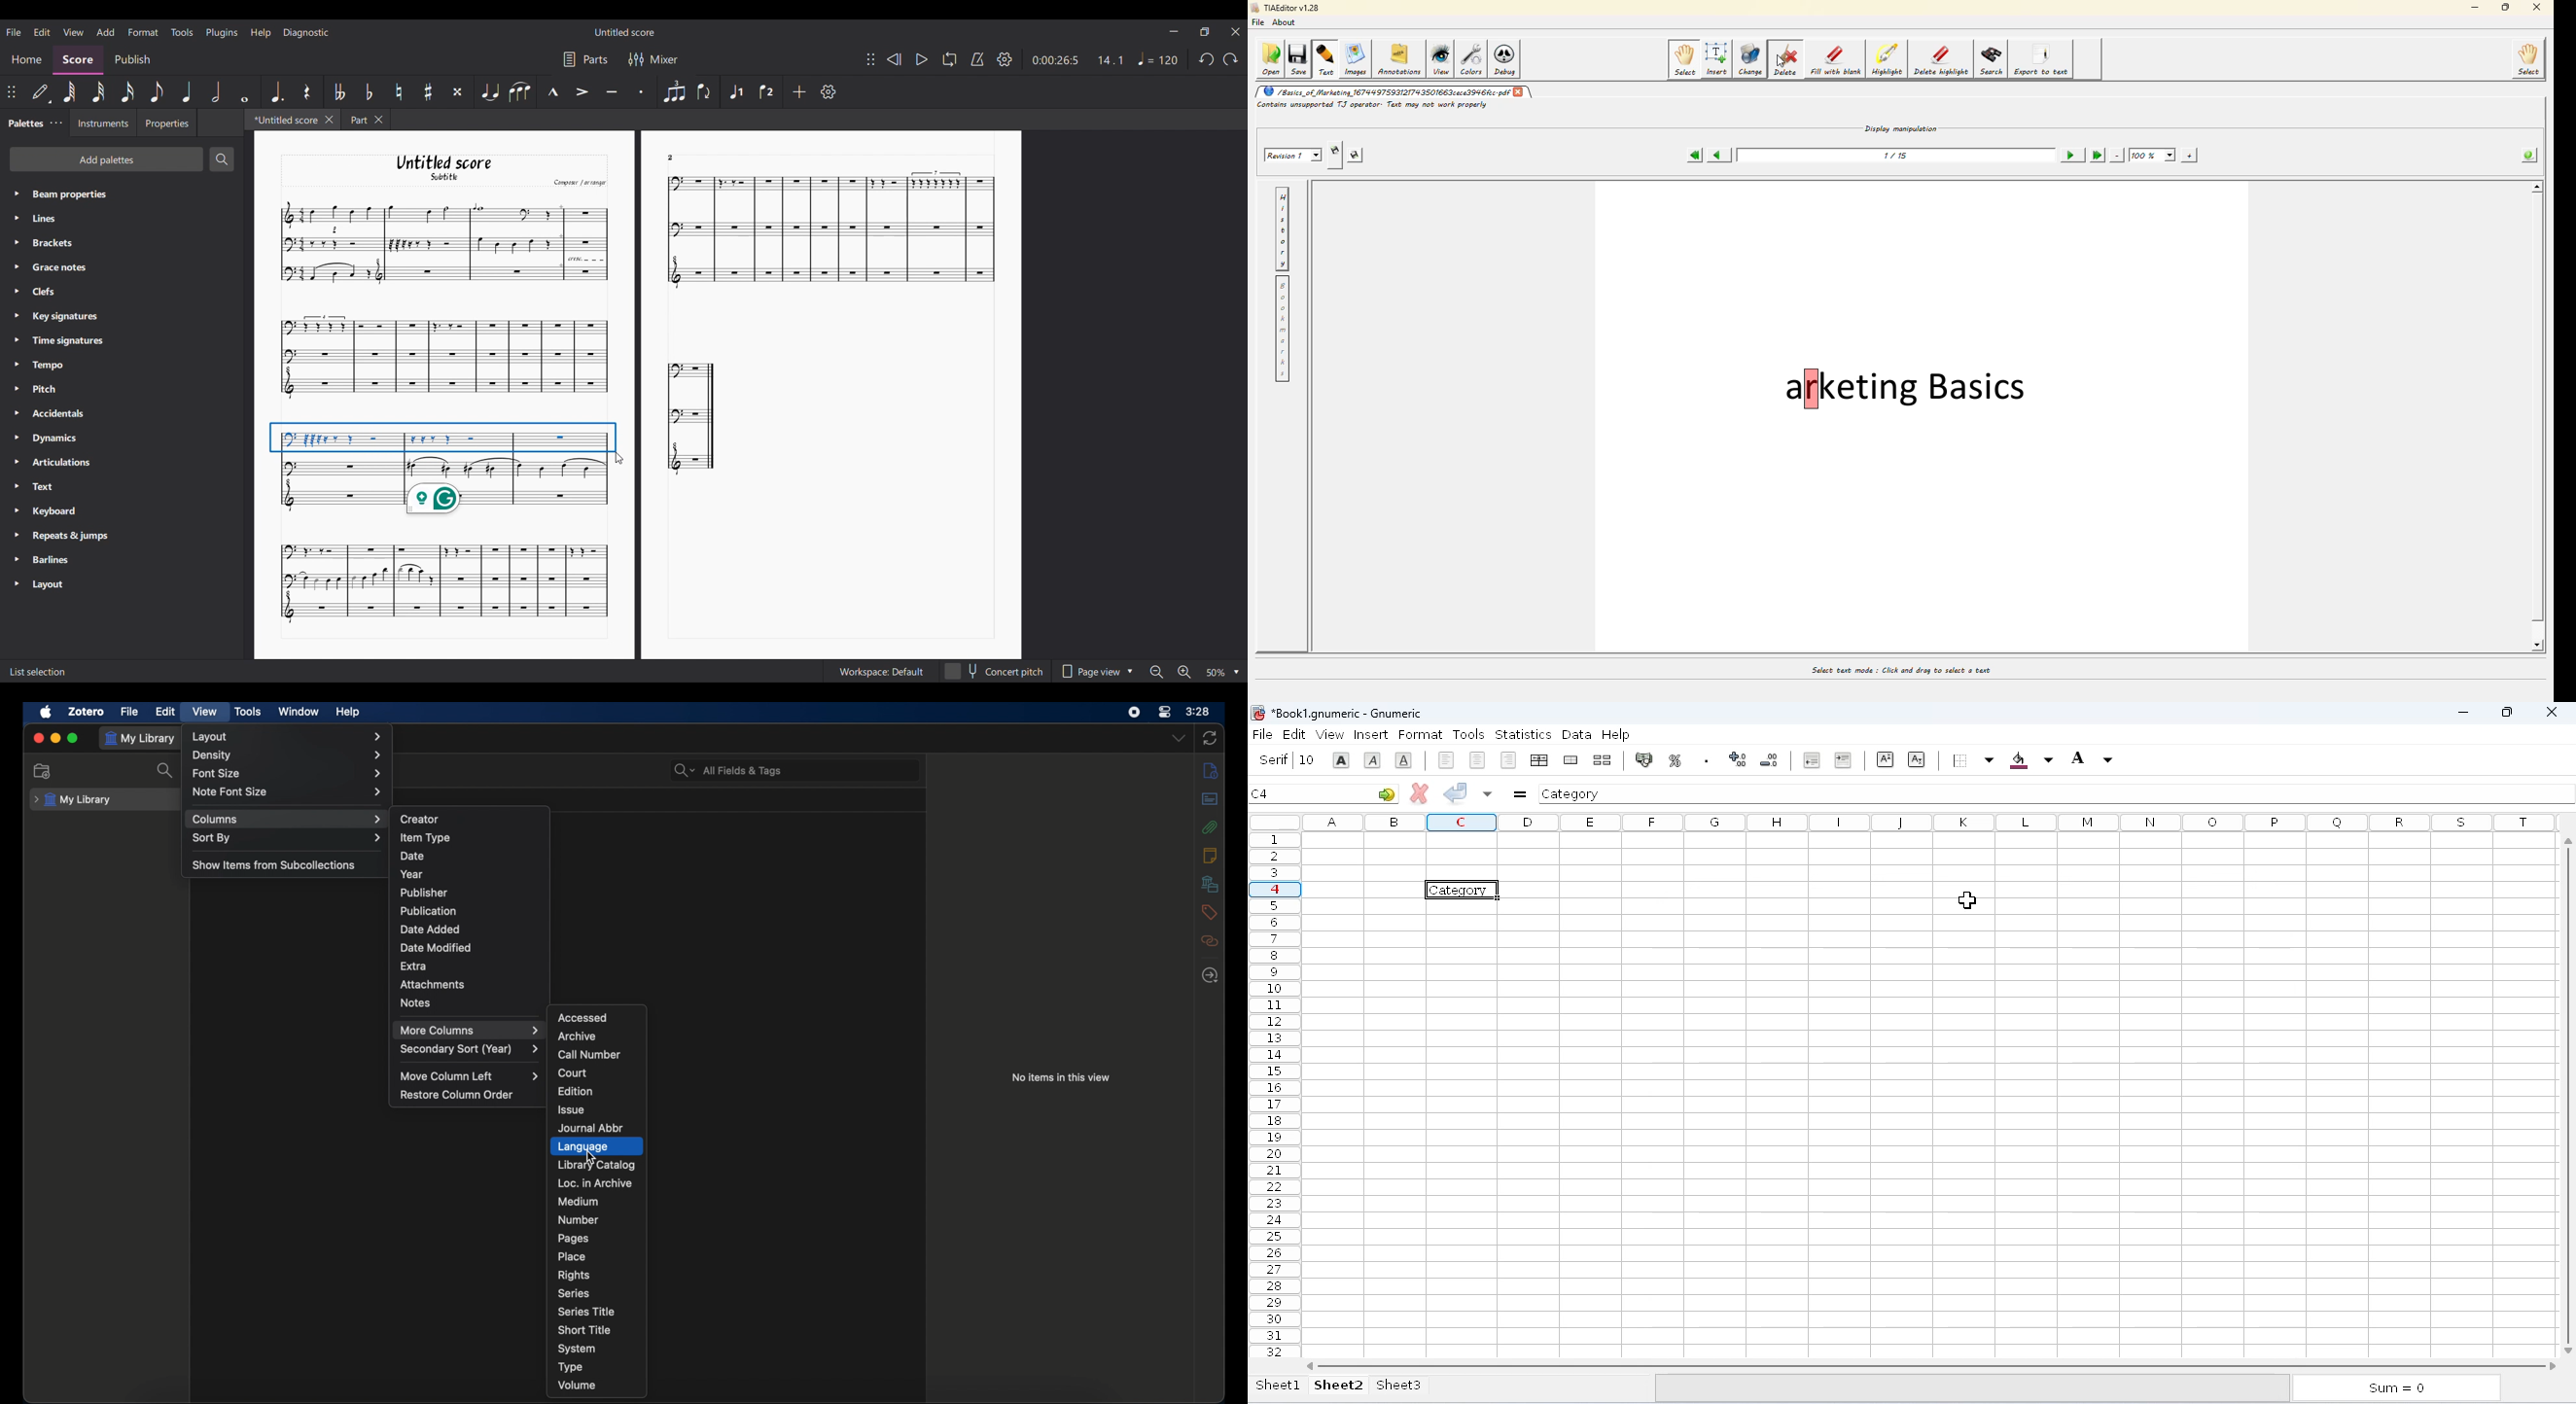 The width and height of the screenshot is (2576, 1428). I want to click on Graph, so click(443, 358).